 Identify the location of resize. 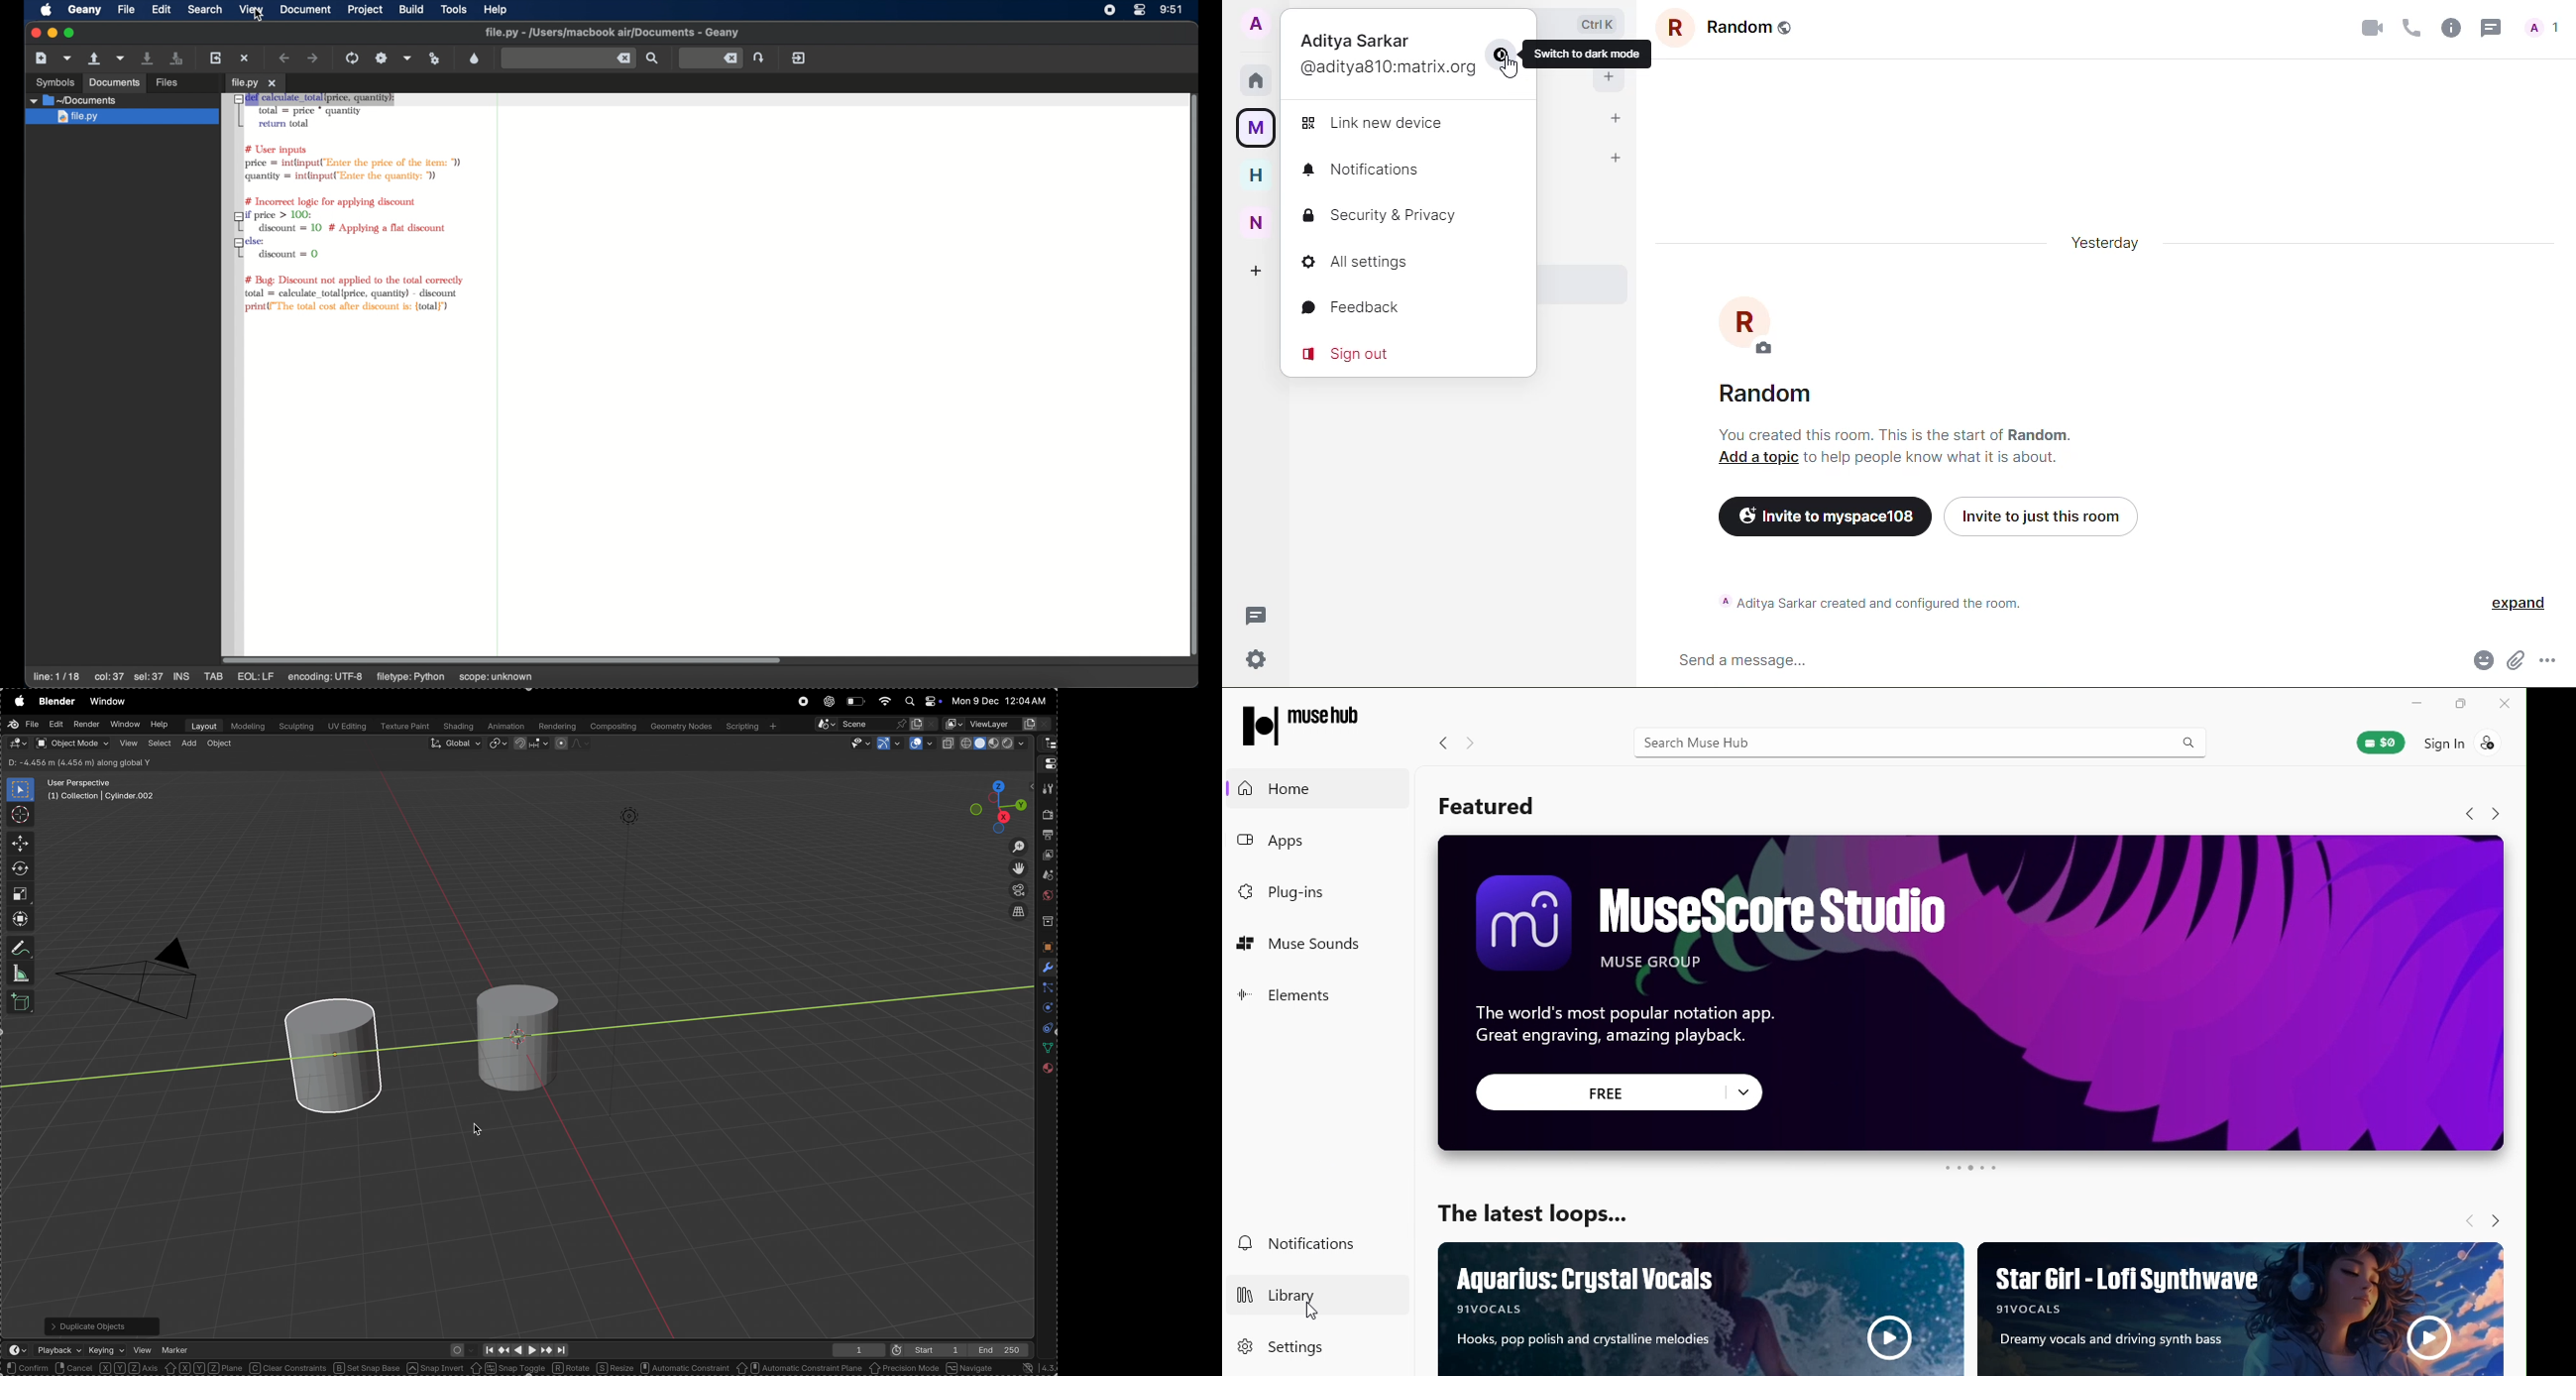
(614, 1368).